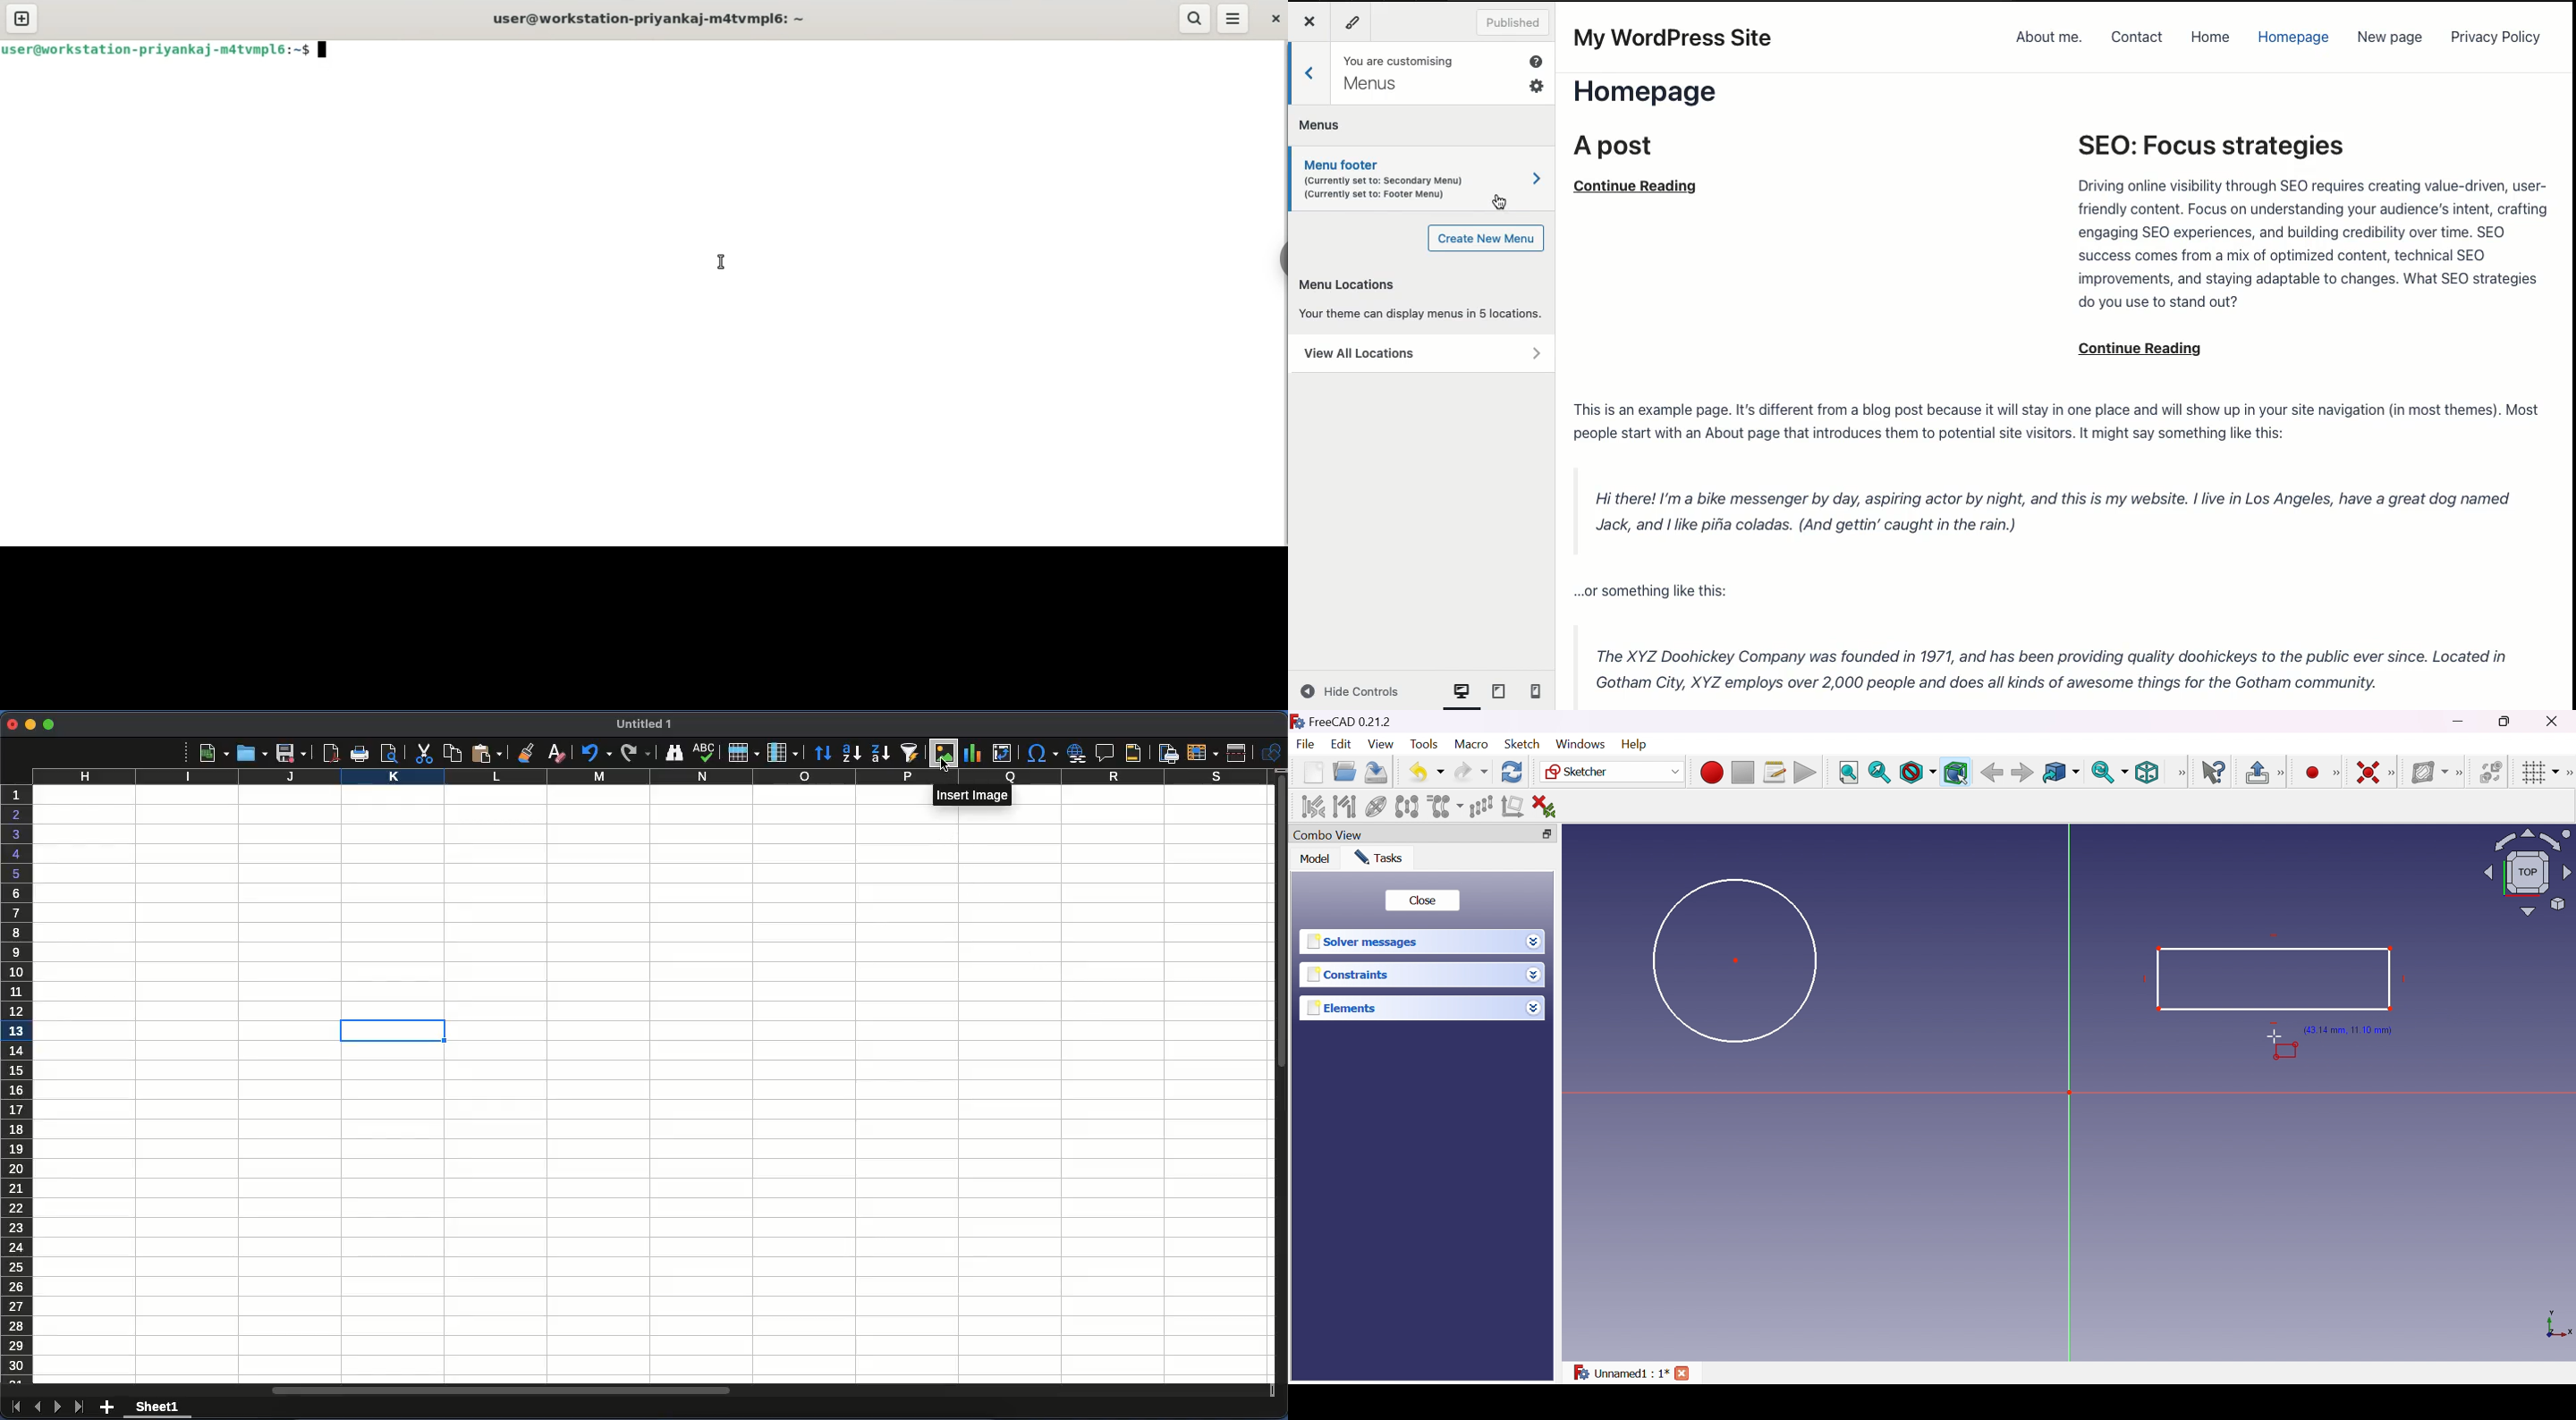 This screenshot has height=1428, width=2576. I want to click on  user@workstation-priyanka-m4tvmpl6:~, so click(645, 18).